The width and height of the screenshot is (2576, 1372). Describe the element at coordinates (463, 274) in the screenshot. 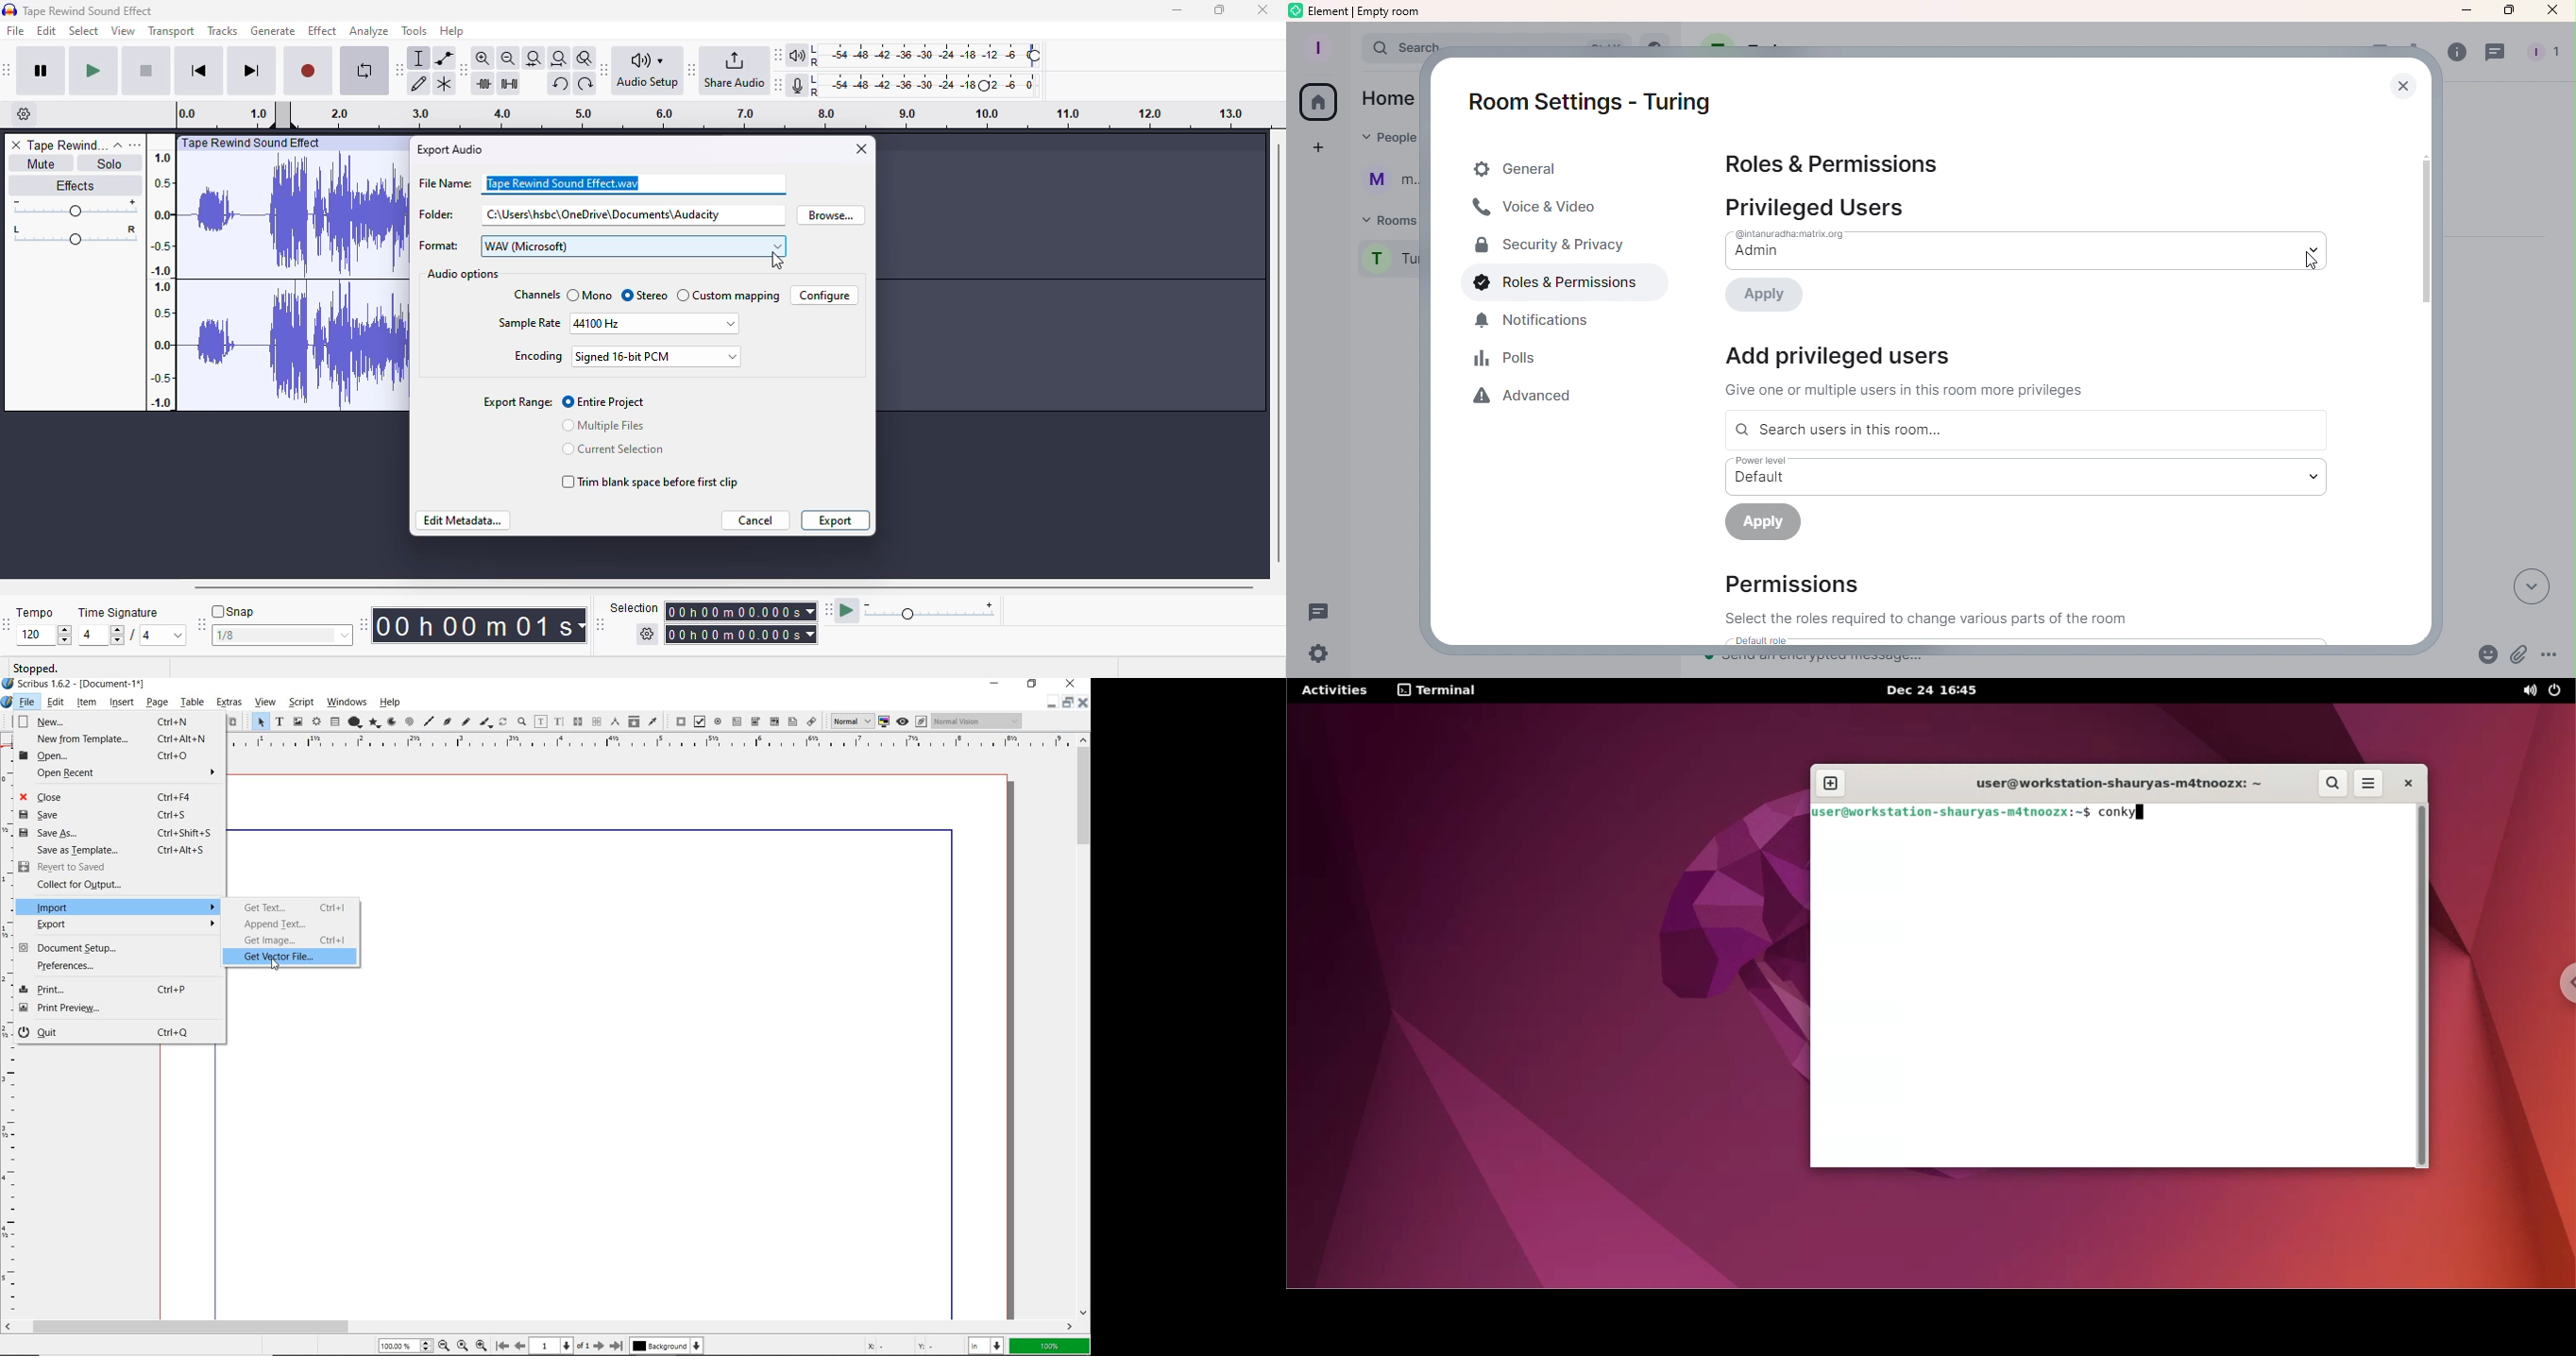

I see `audio options` at that location.